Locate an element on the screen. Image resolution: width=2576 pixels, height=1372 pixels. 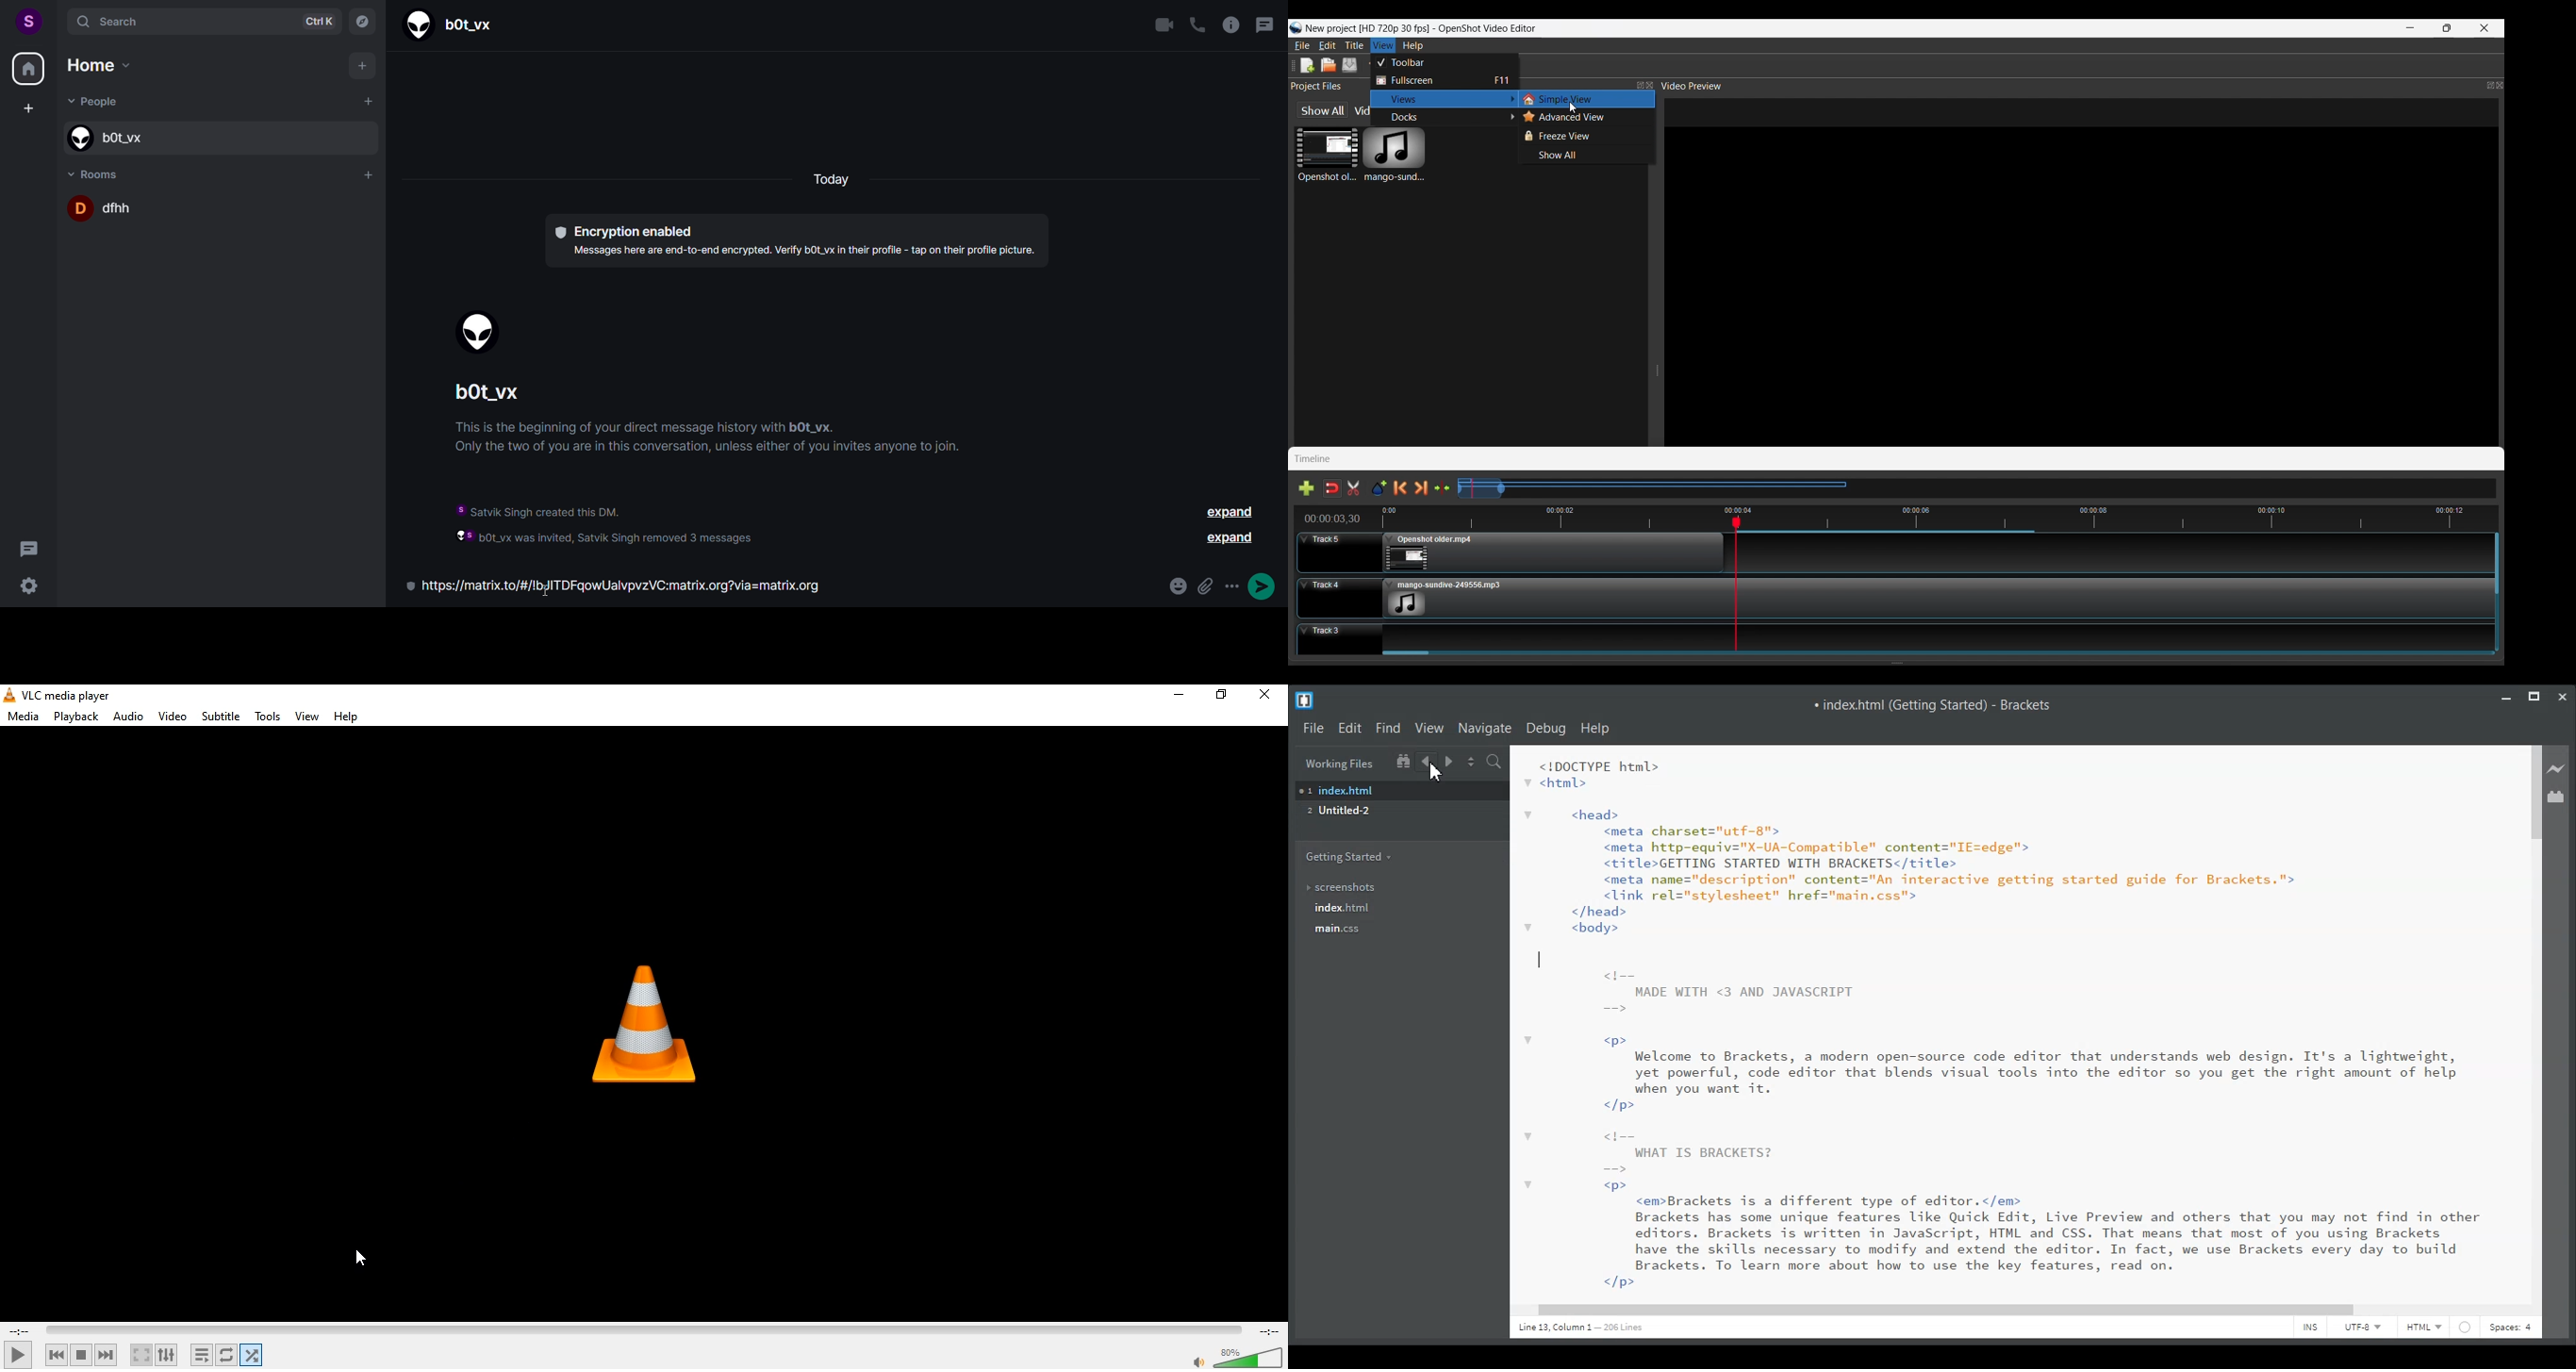
Cursor is located at coordinates (1436, 772).